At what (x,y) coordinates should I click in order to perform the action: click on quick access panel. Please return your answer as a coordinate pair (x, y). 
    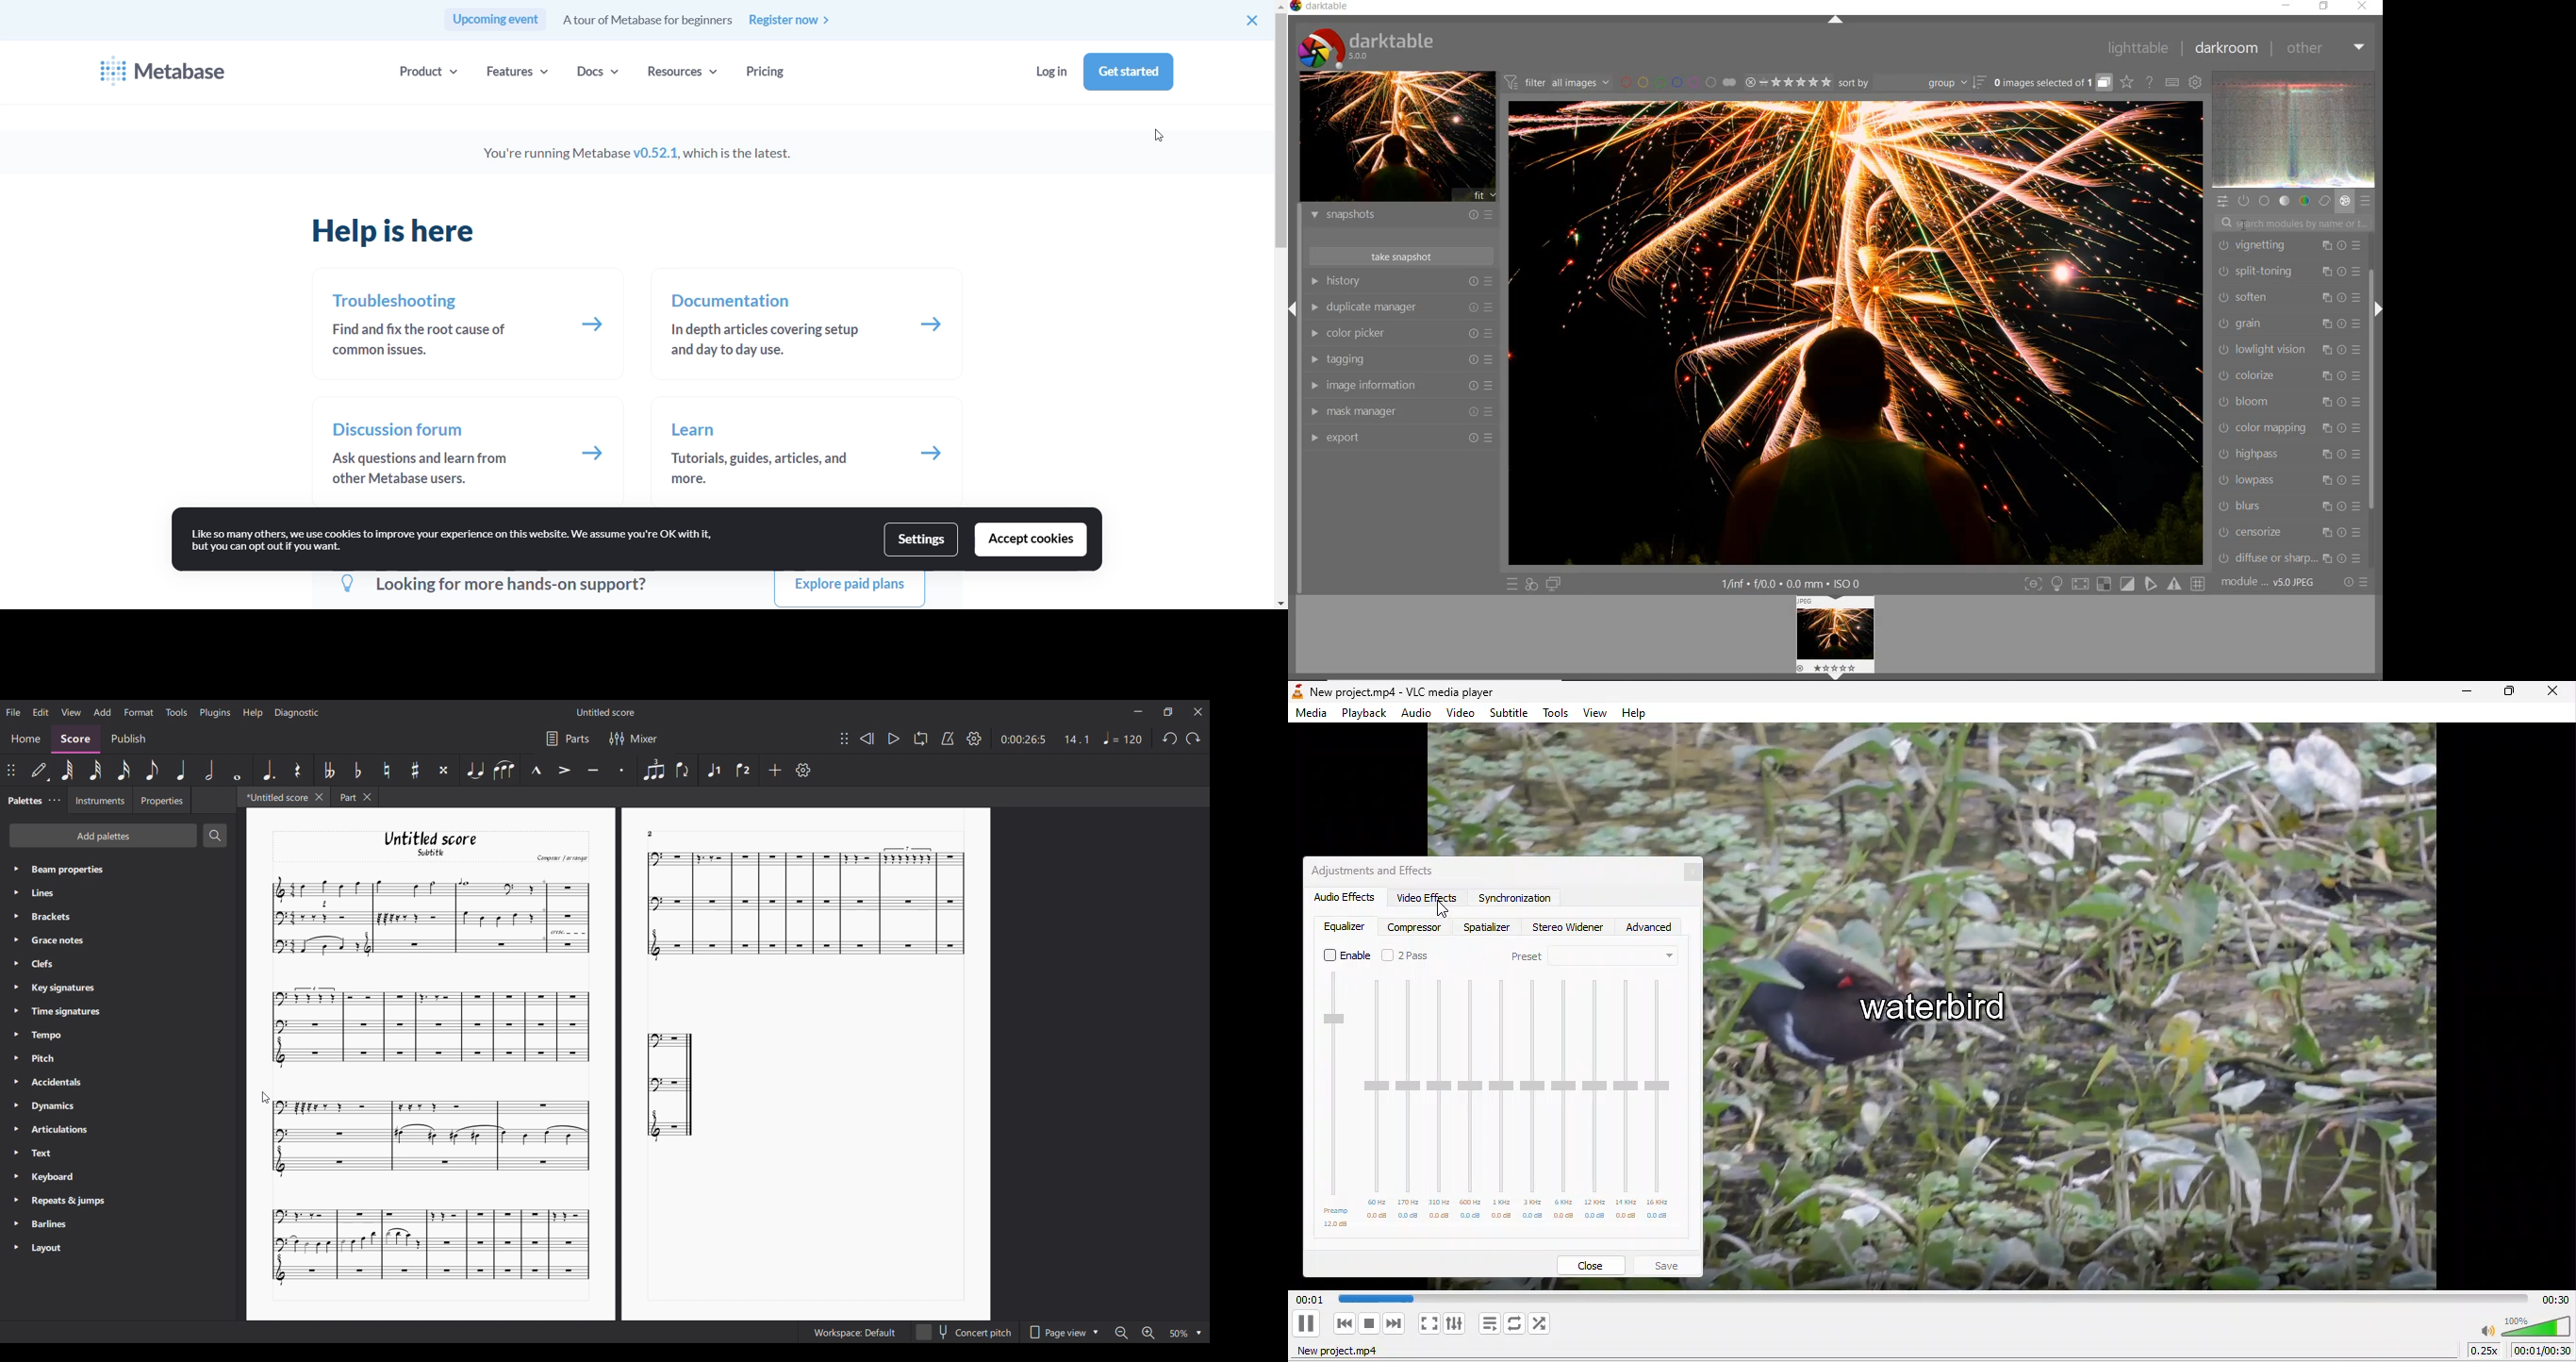
    Looking at the image, I should click on (2224, 200).